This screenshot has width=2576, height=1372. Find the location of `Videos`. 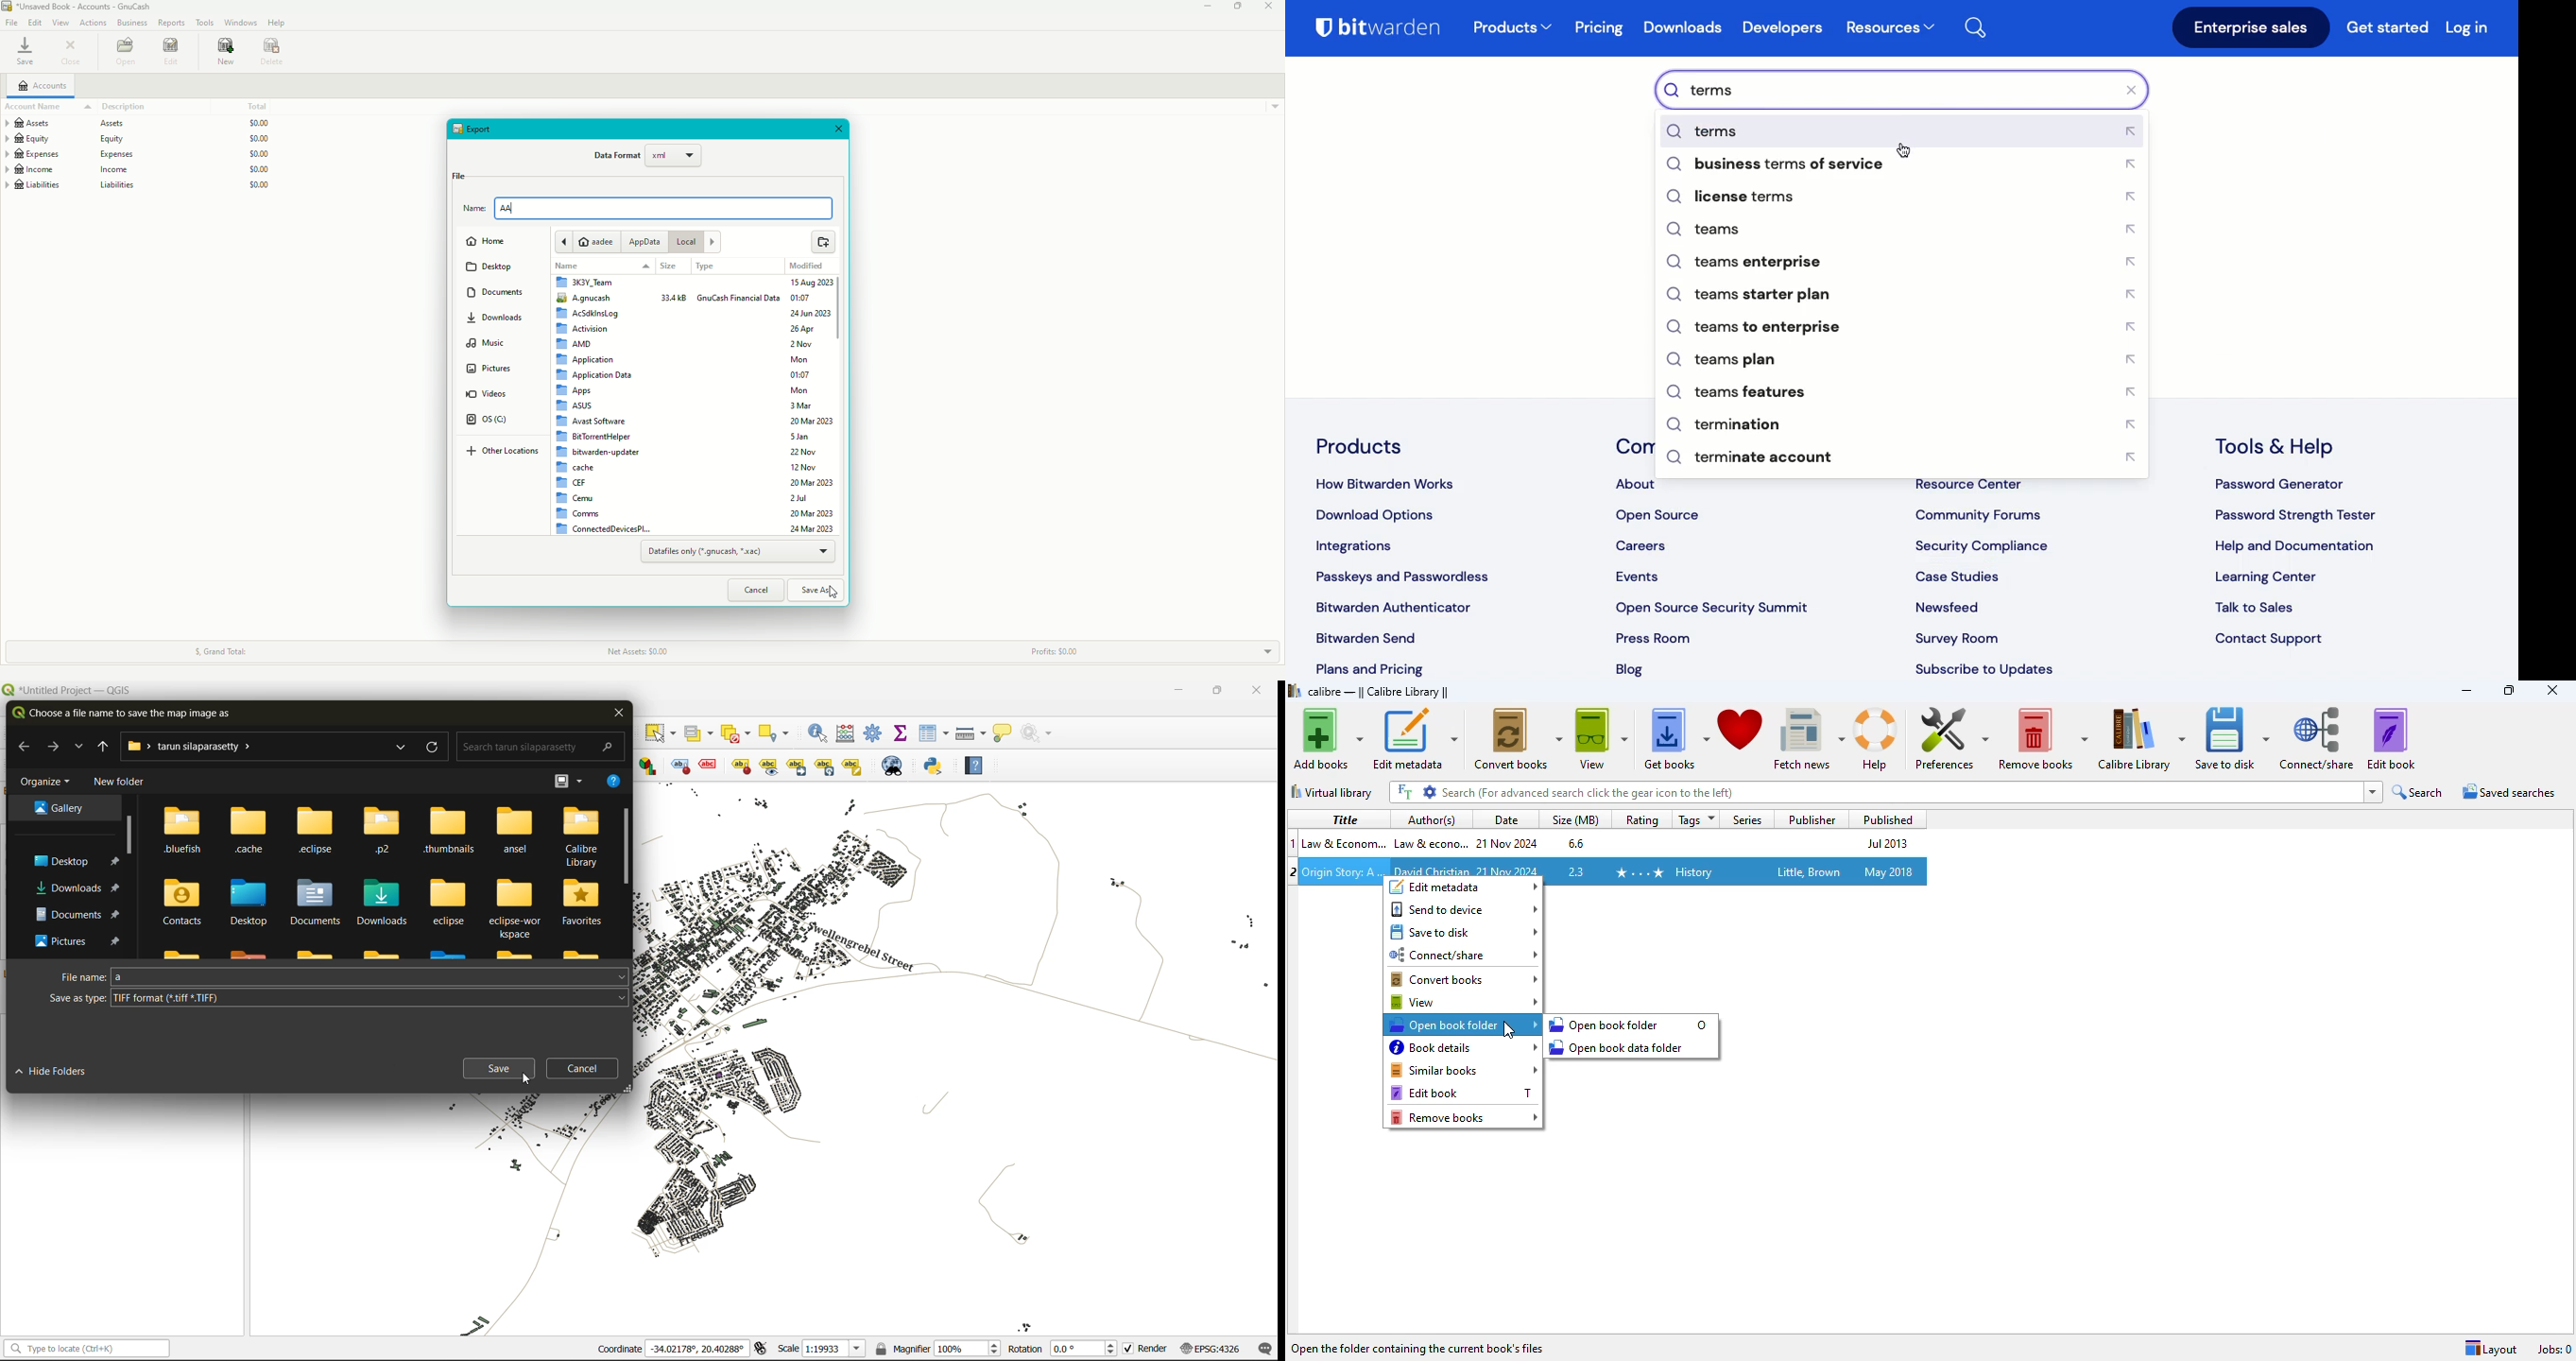

Videos is located at coordinates (488, 396).